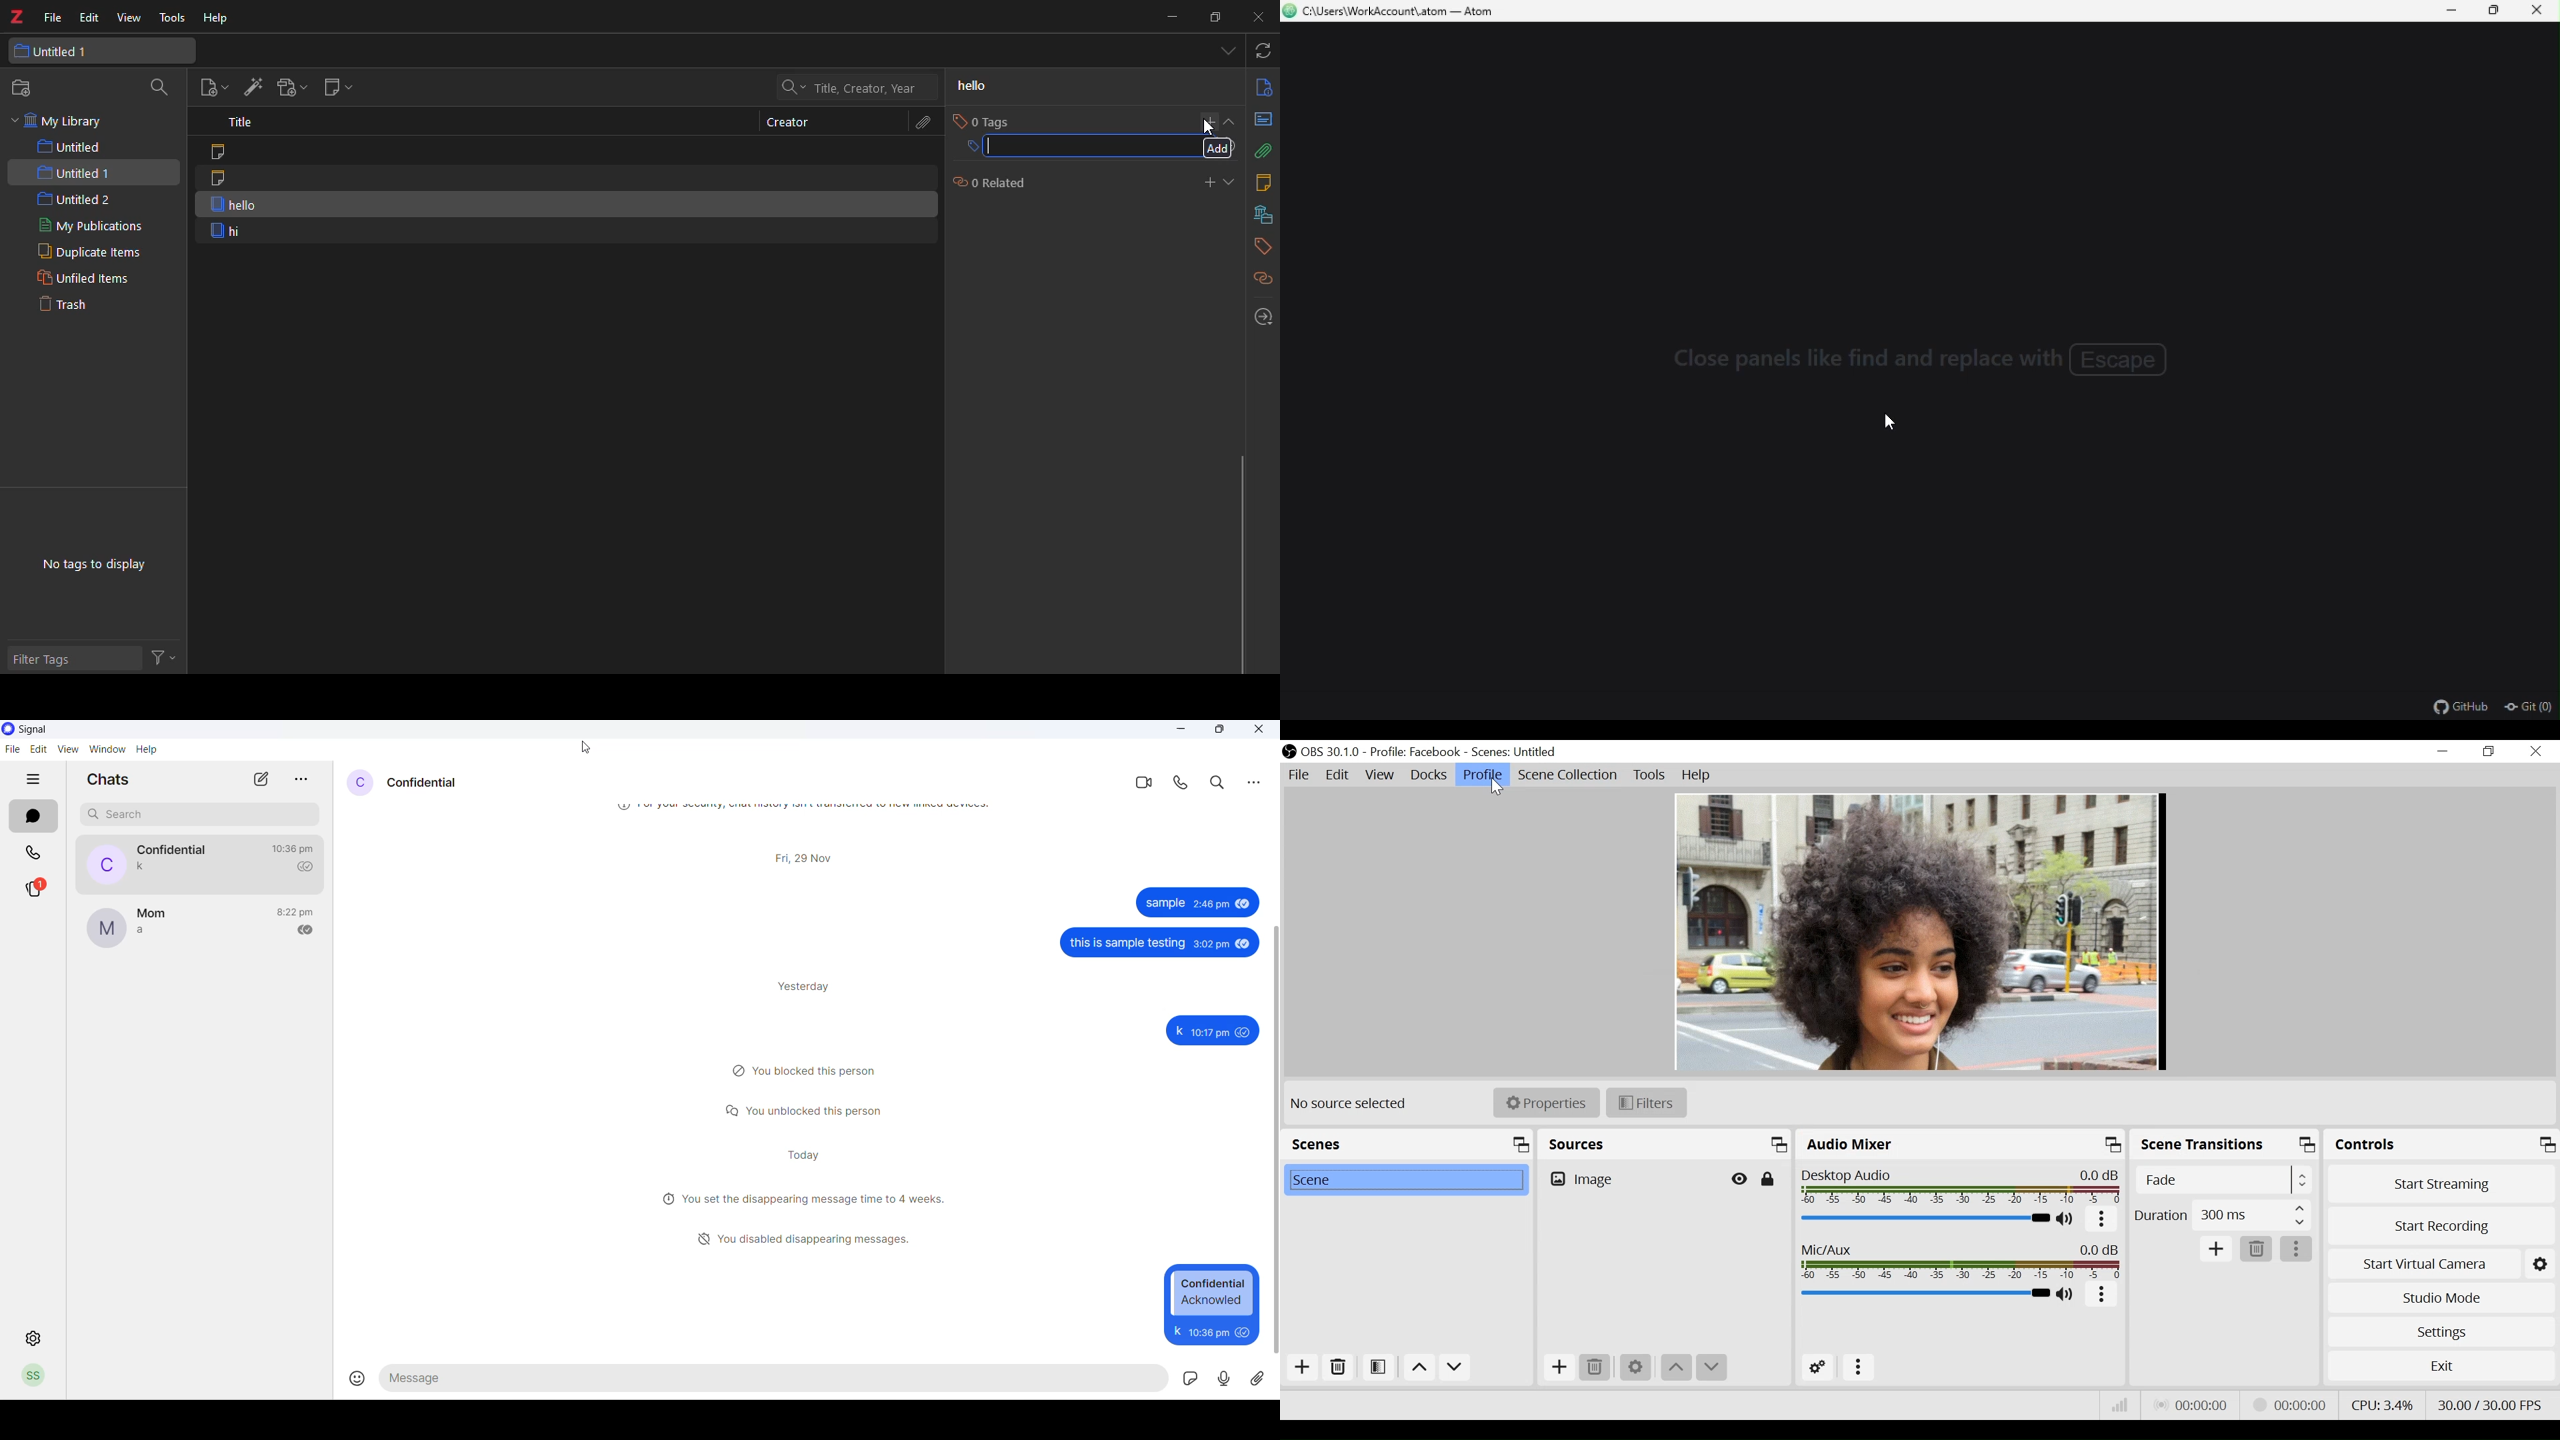 This screenshot has height=1456, width=2576. I want to click on Delete, so click(2257, 1248).